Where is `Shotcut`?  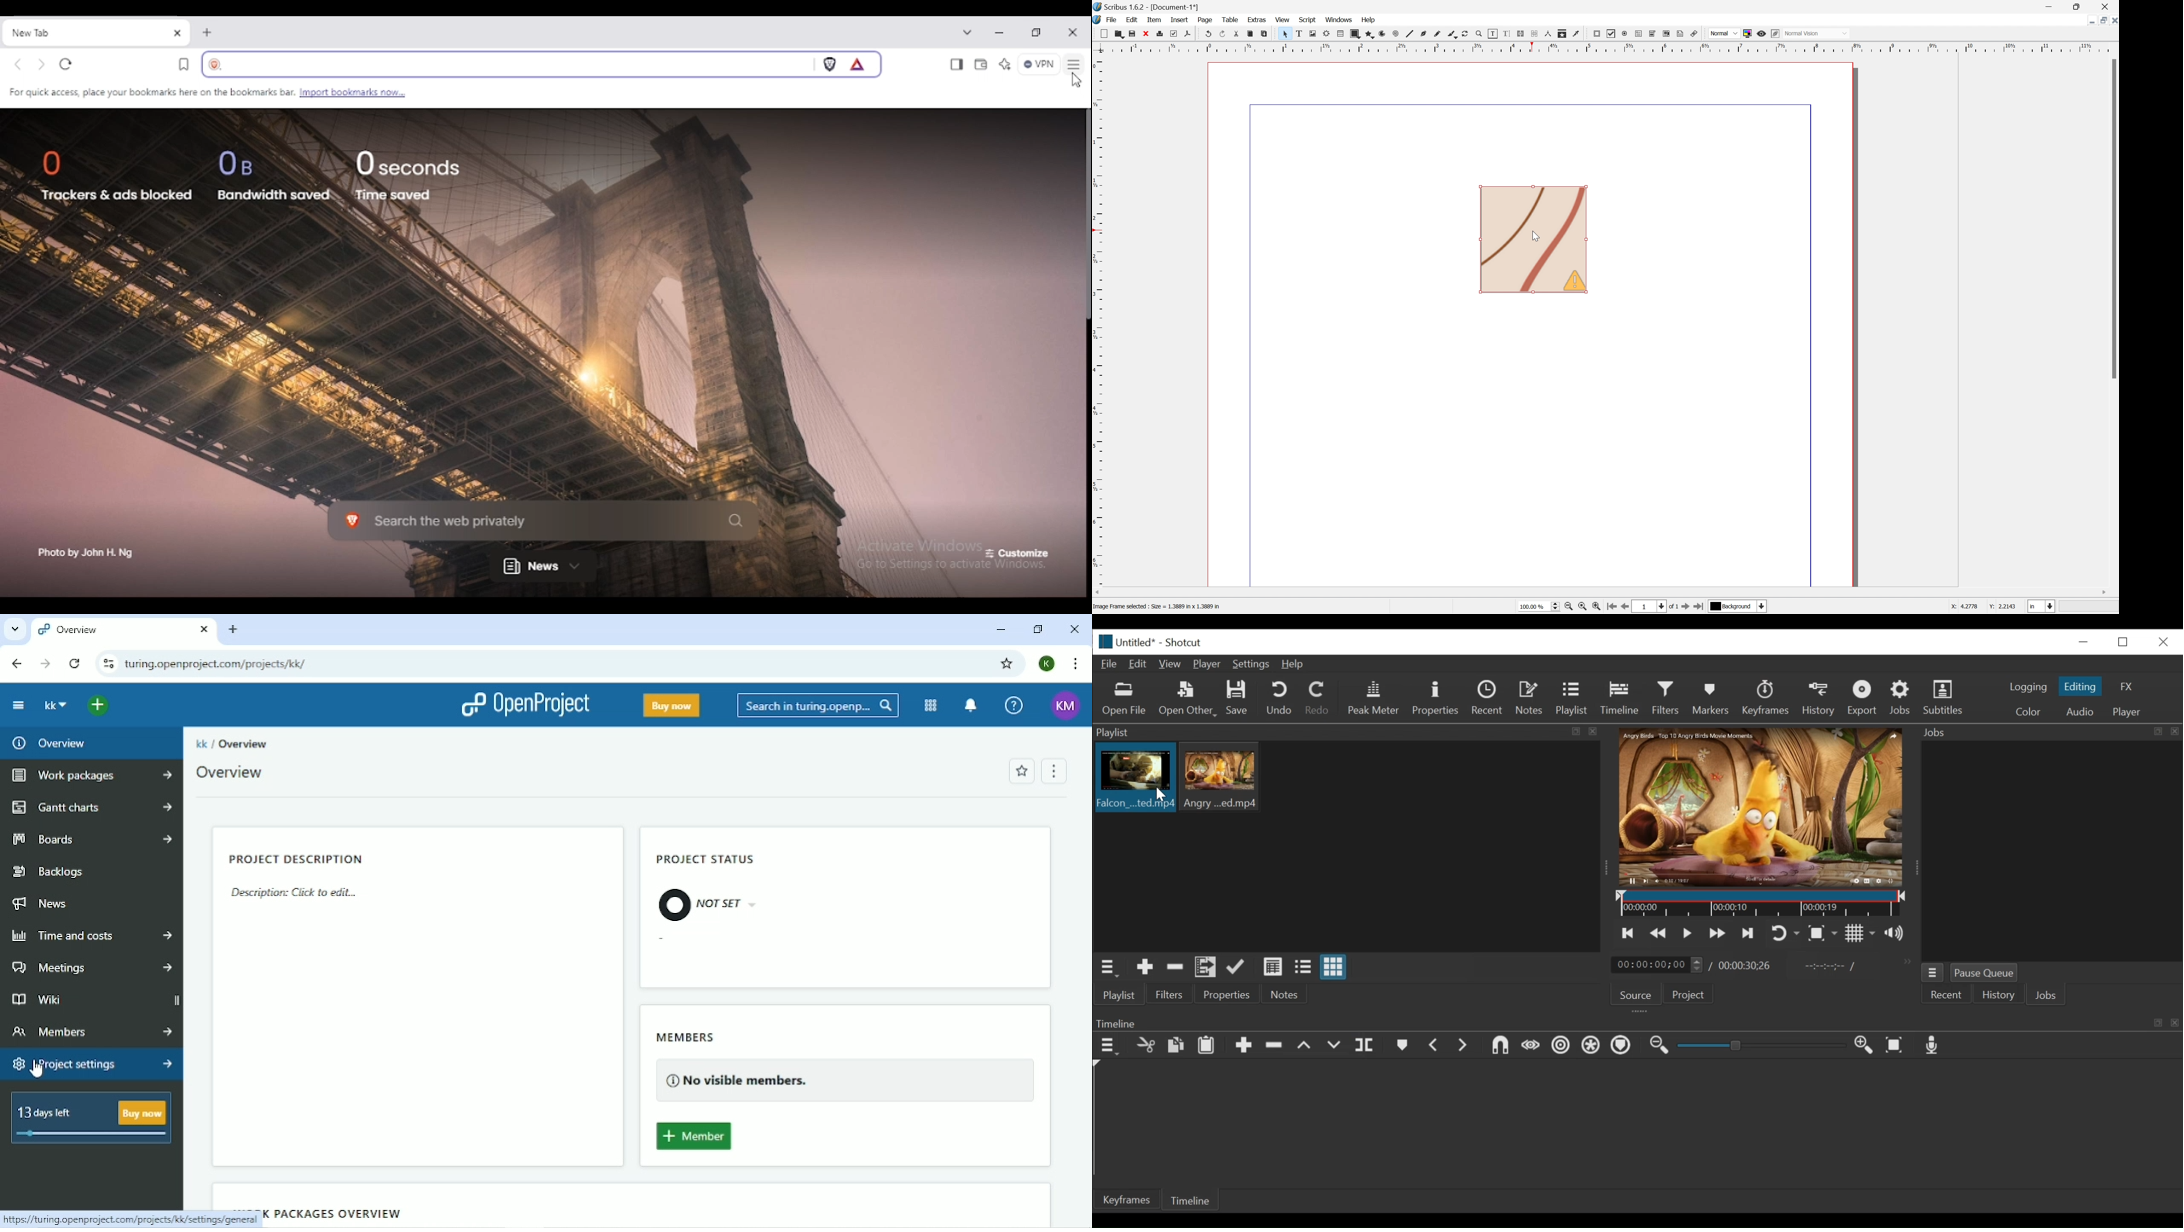
Shotcut is located at coordinates (1183, 644).